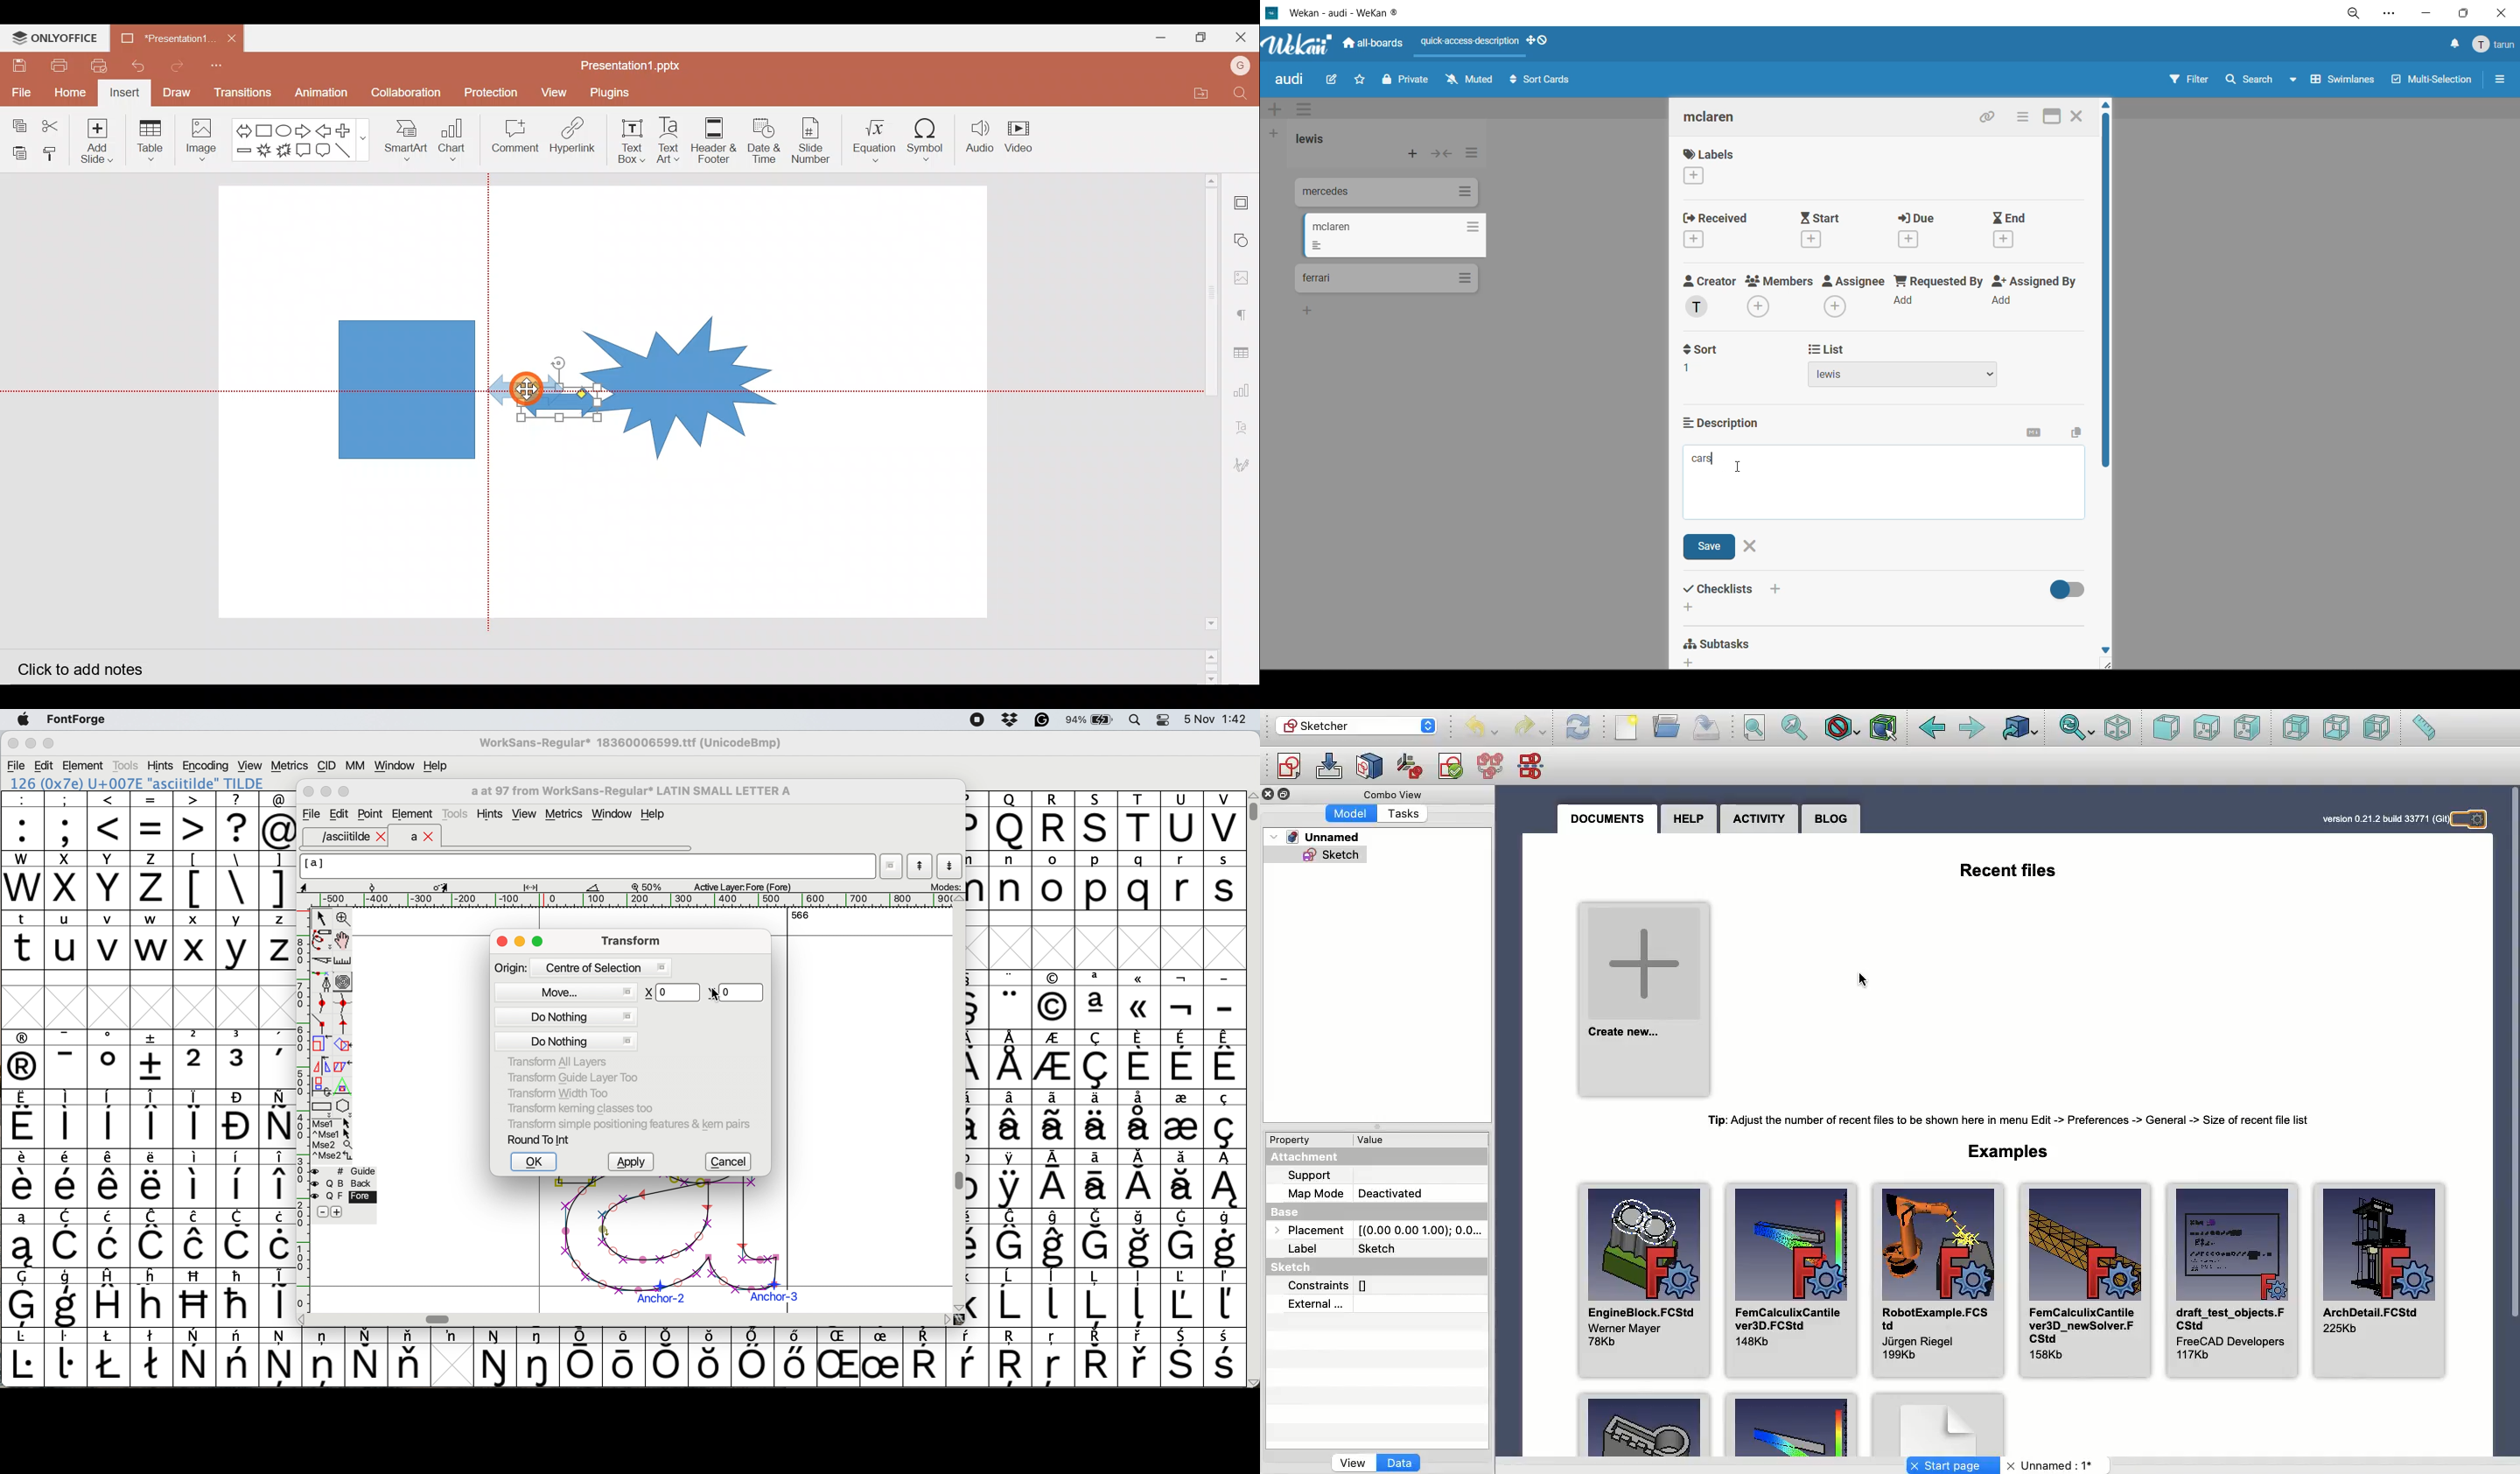  Describe the element at coordinates (1224, 1298) in the screenshot. I see `symbol` at that location.